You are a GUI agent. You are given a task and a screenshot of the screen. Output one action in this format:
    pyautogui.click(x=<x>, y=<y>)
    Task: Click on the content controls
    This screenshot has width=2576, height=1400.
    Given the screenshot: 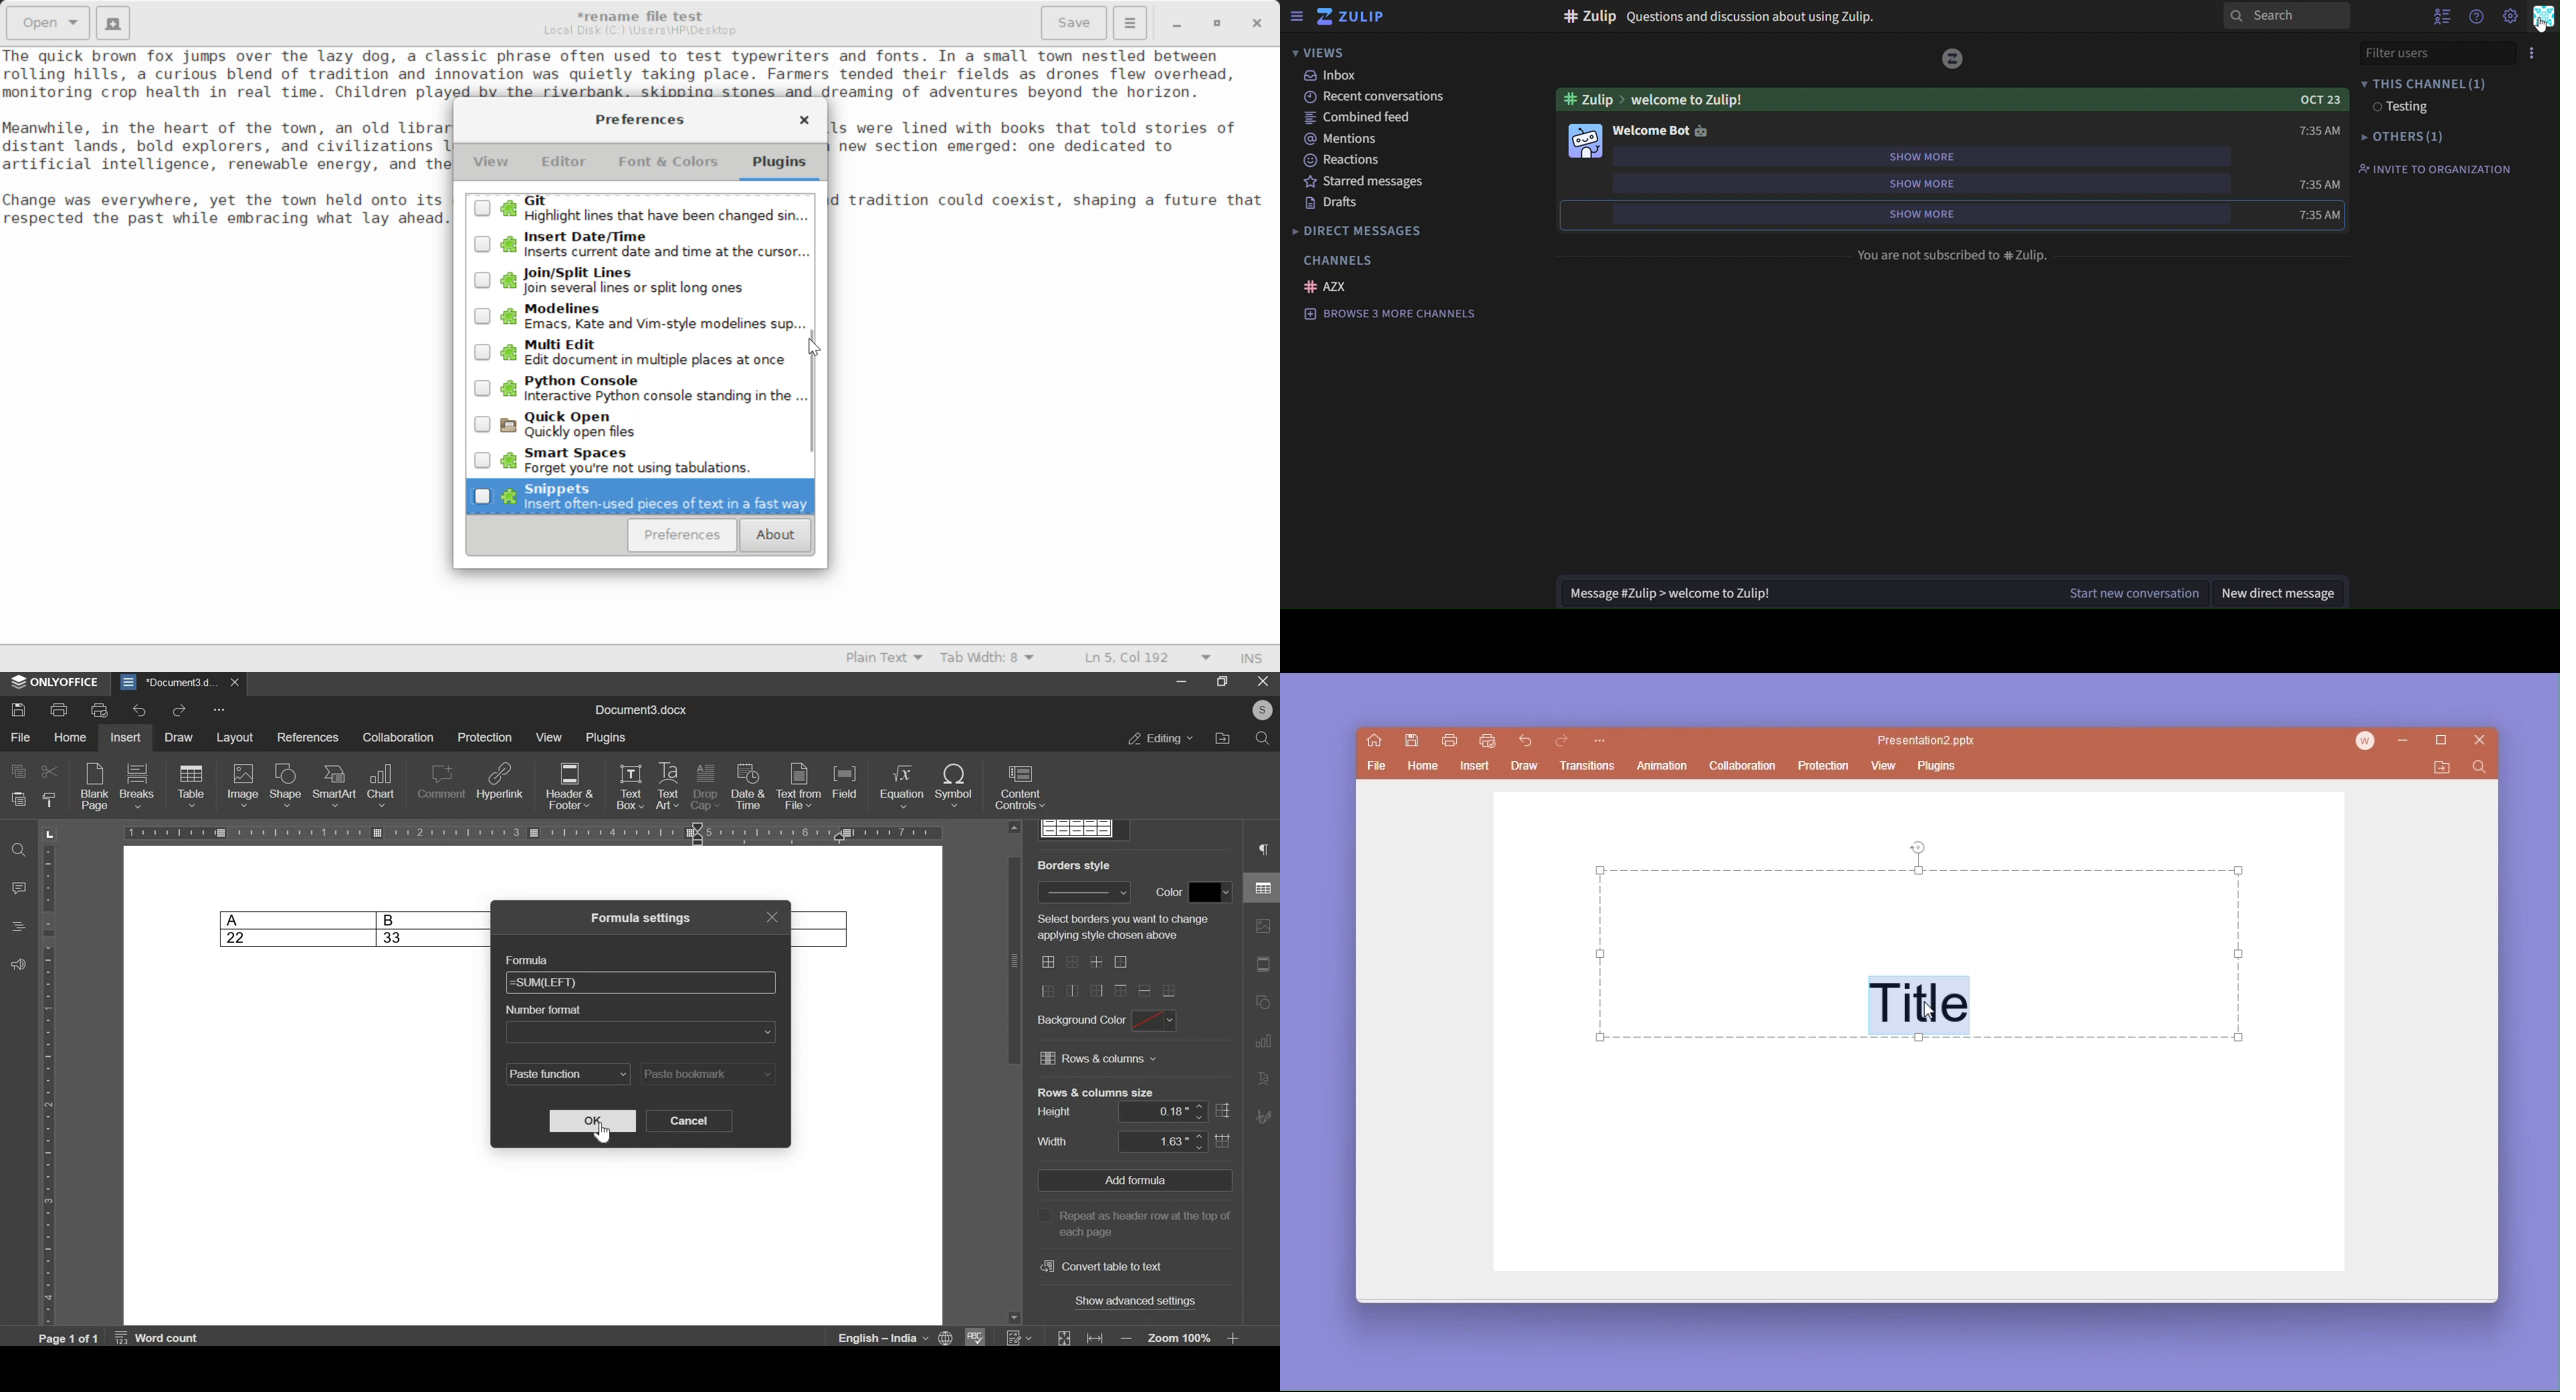 What is the action you would take?
    pyautogui.click(x=1019, y=788)
    